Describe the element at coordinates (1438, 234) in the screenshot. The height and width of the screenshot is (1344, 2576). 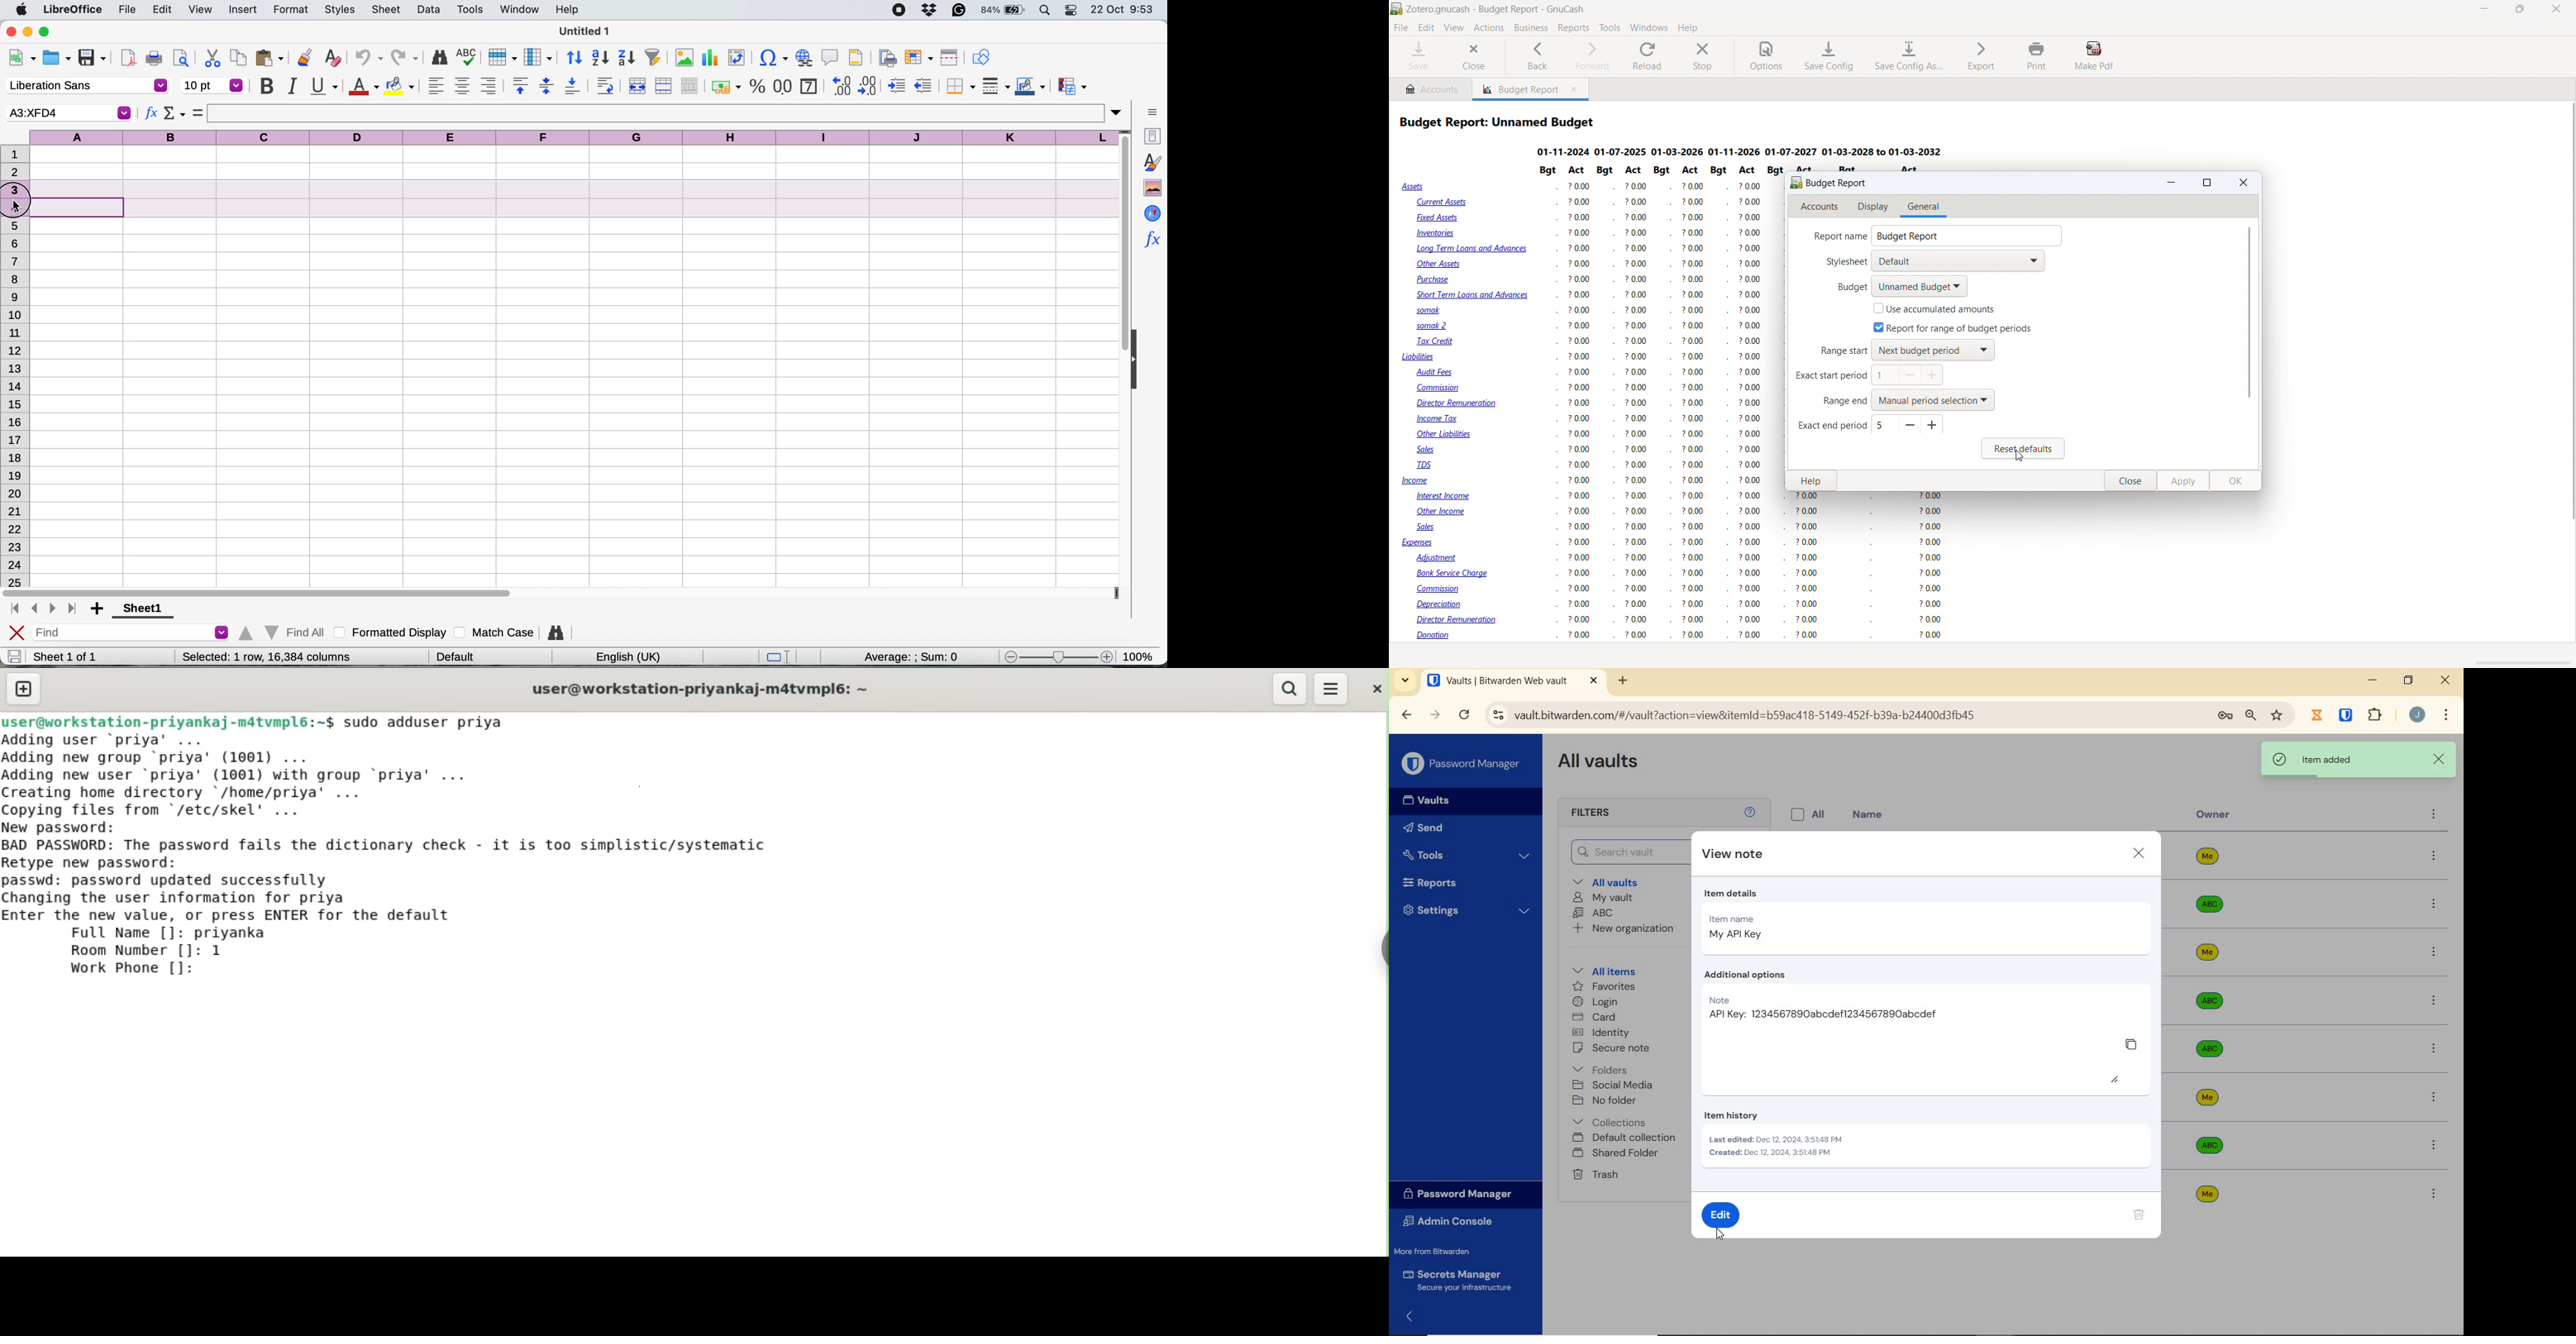
I see `Inventories` at that location.